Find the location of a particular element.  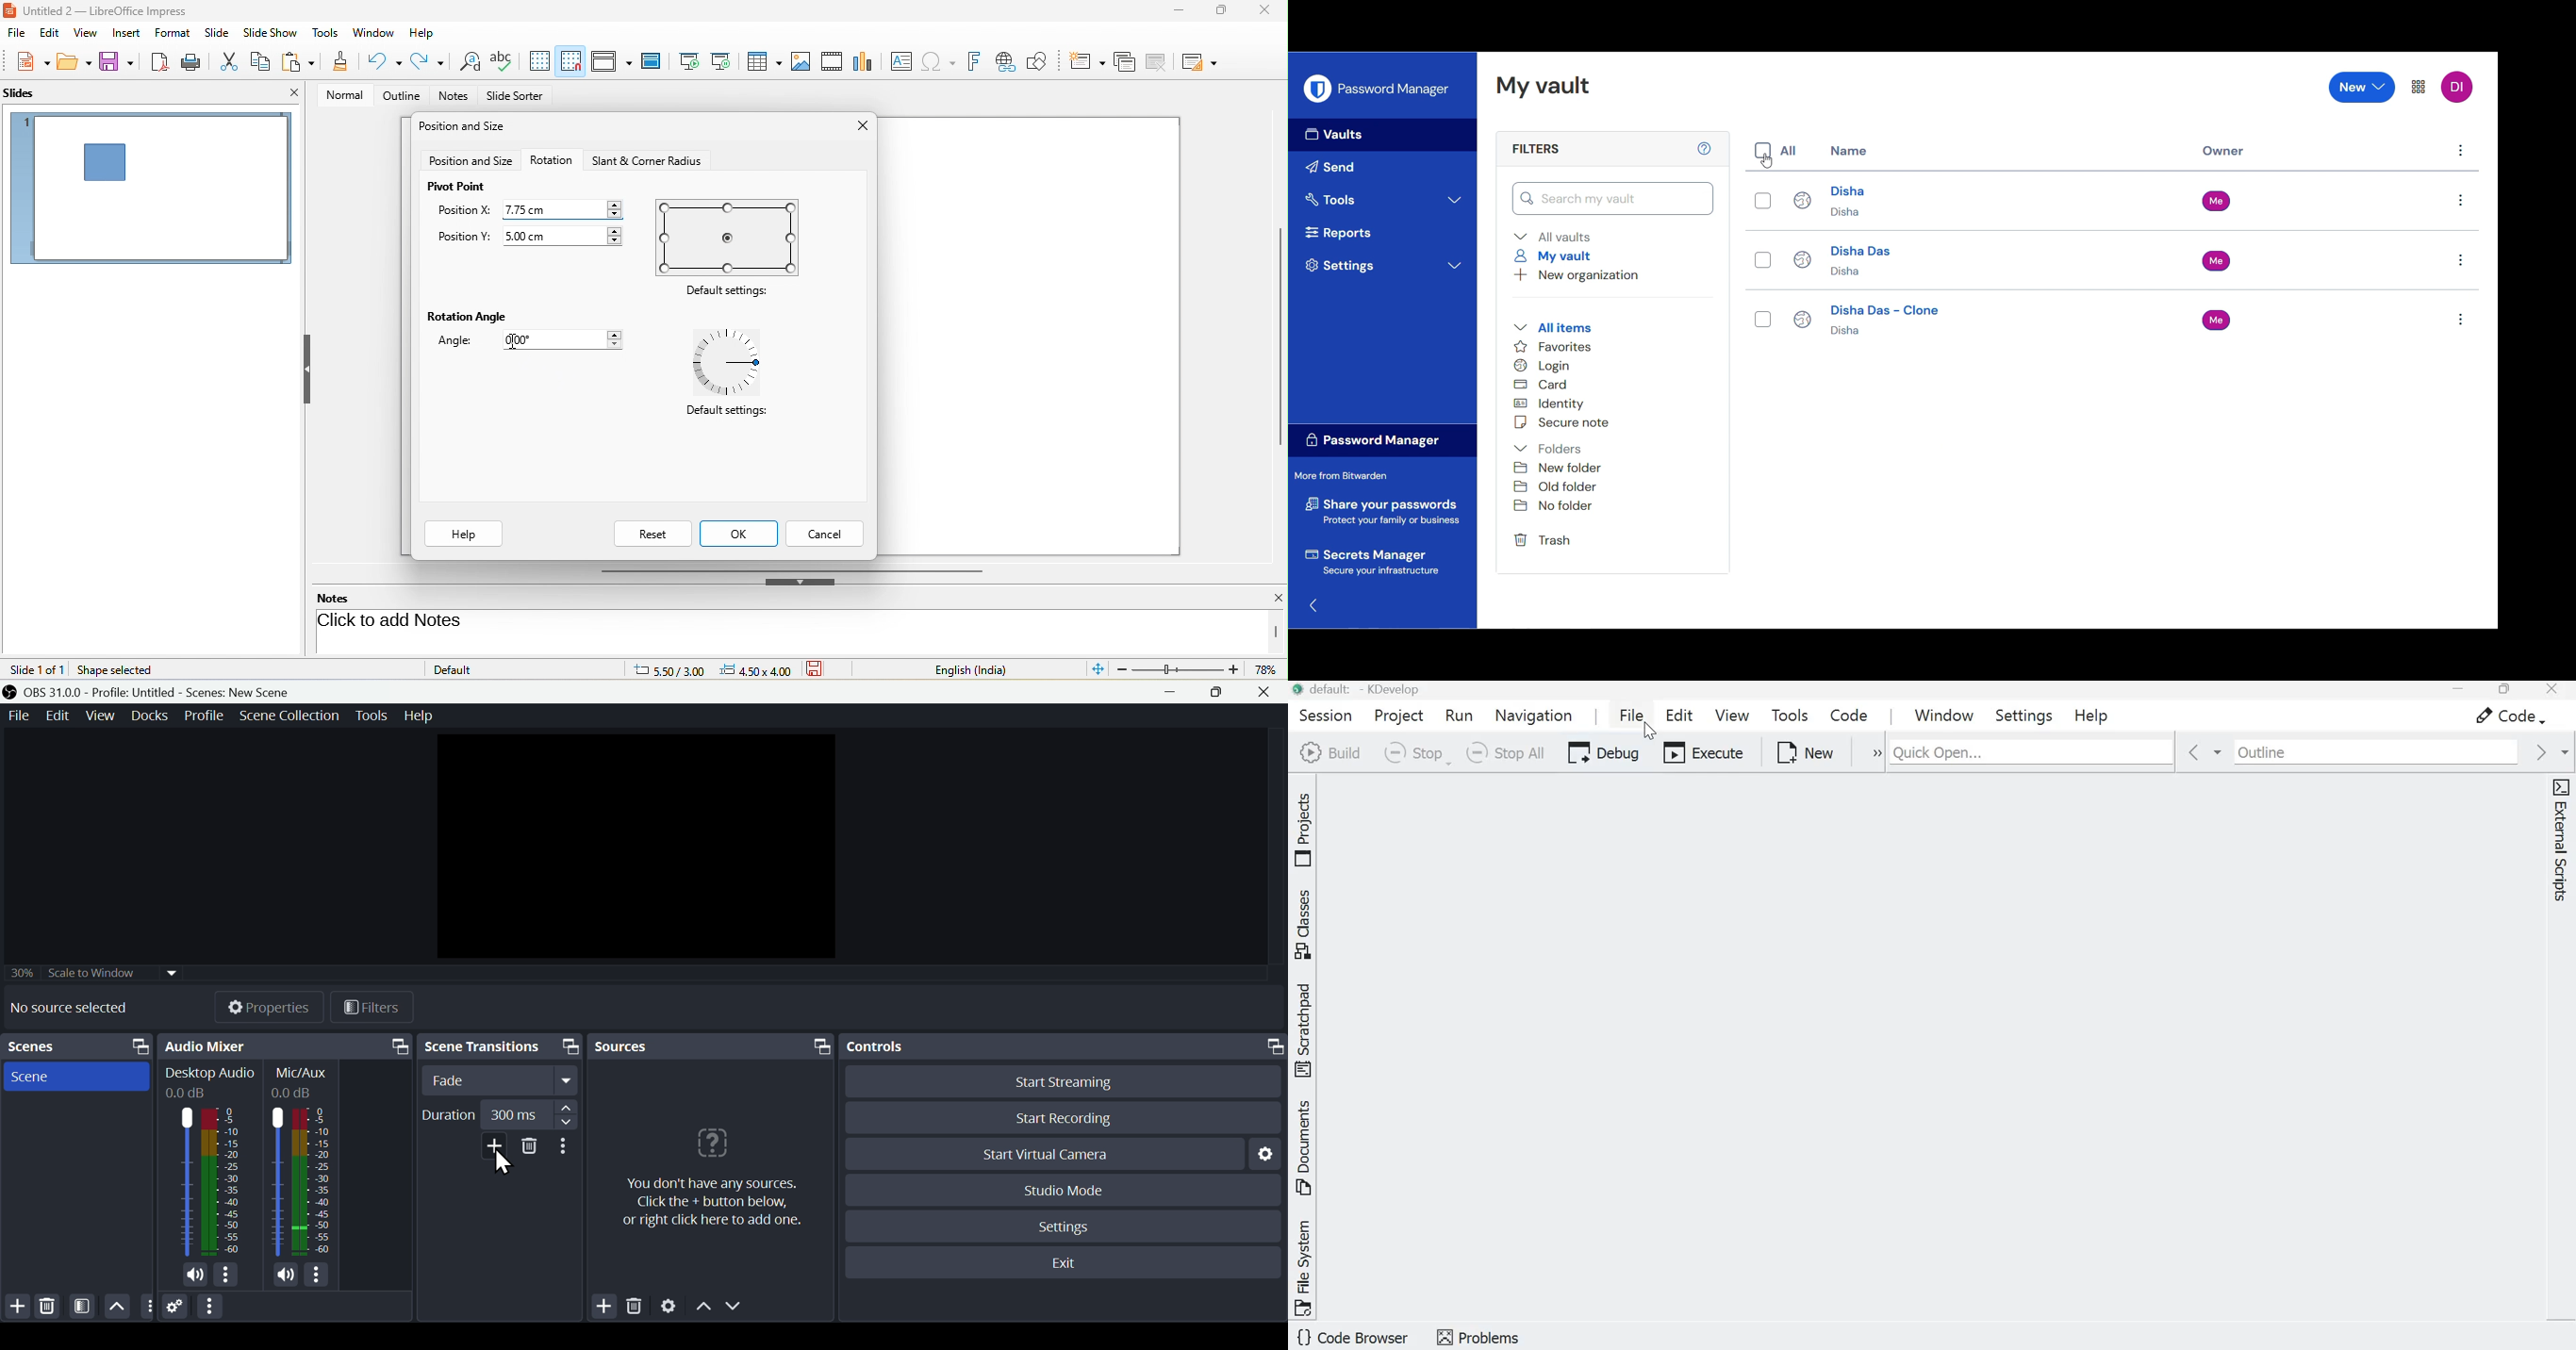

text language is located at coordinates (985, 669).